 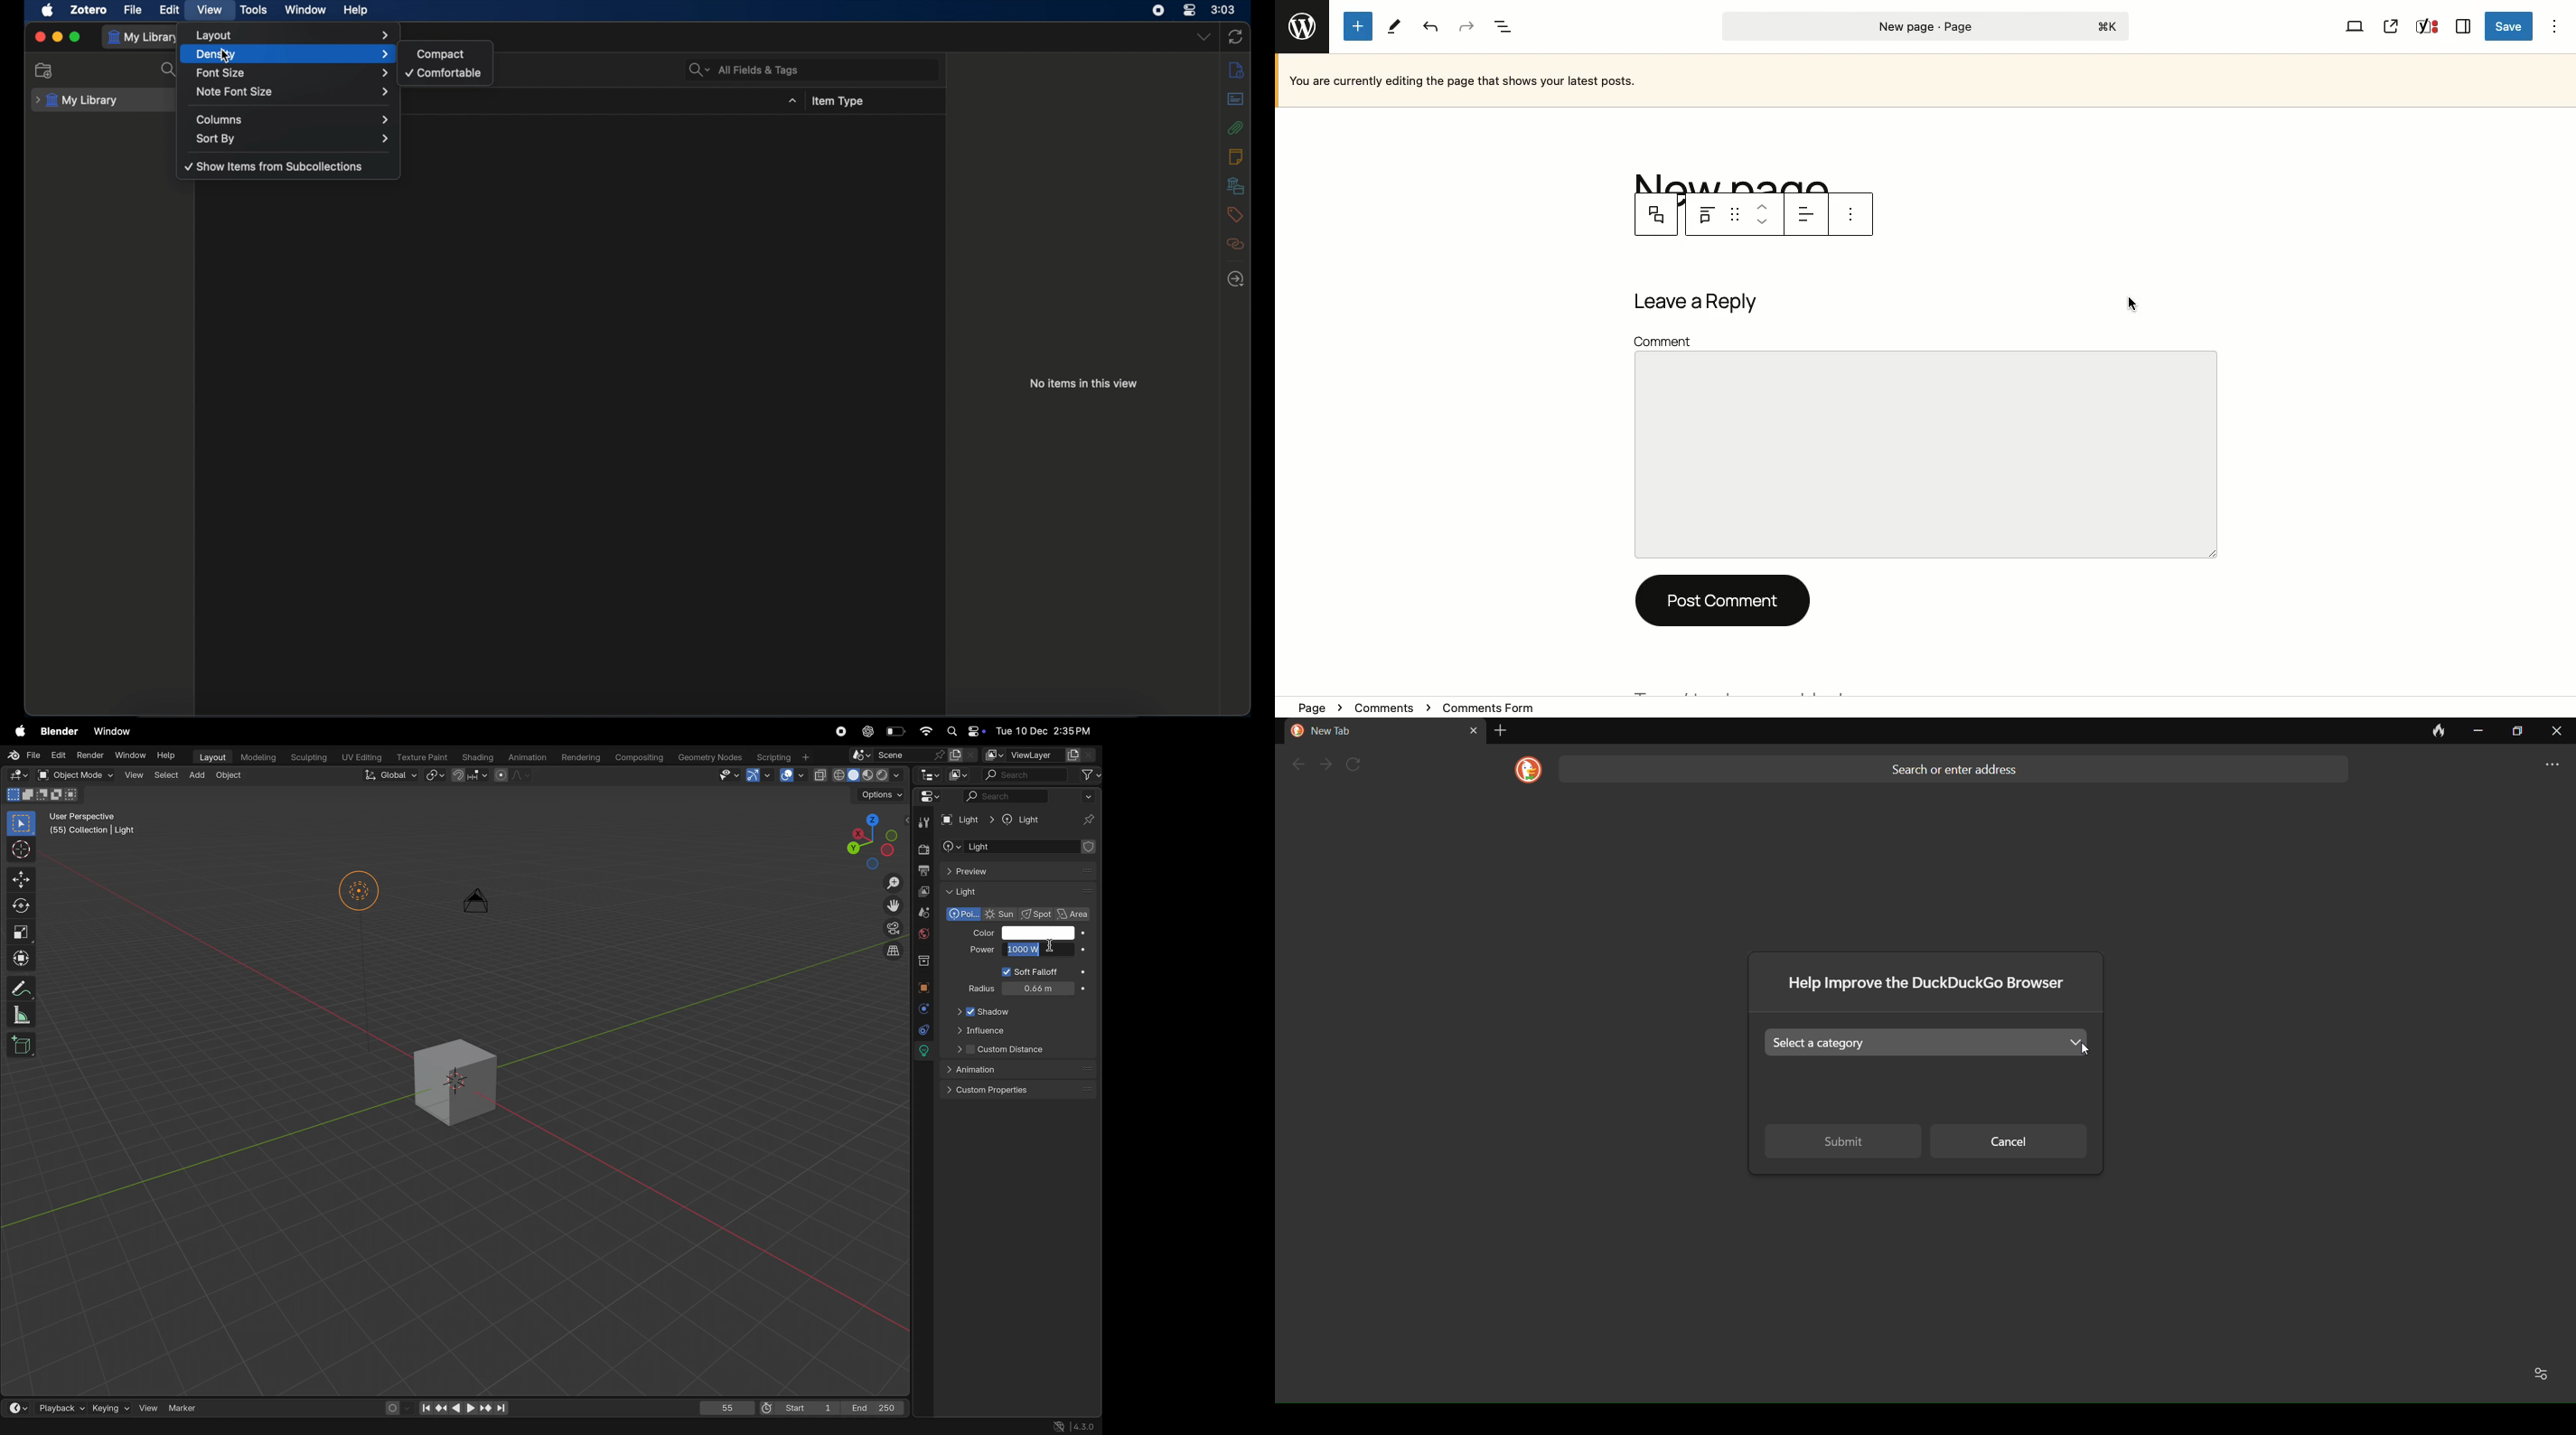 What do you see at coordinates (225, 55) in the screenshot?
I see `cursor` at bounding box center [225, 55].